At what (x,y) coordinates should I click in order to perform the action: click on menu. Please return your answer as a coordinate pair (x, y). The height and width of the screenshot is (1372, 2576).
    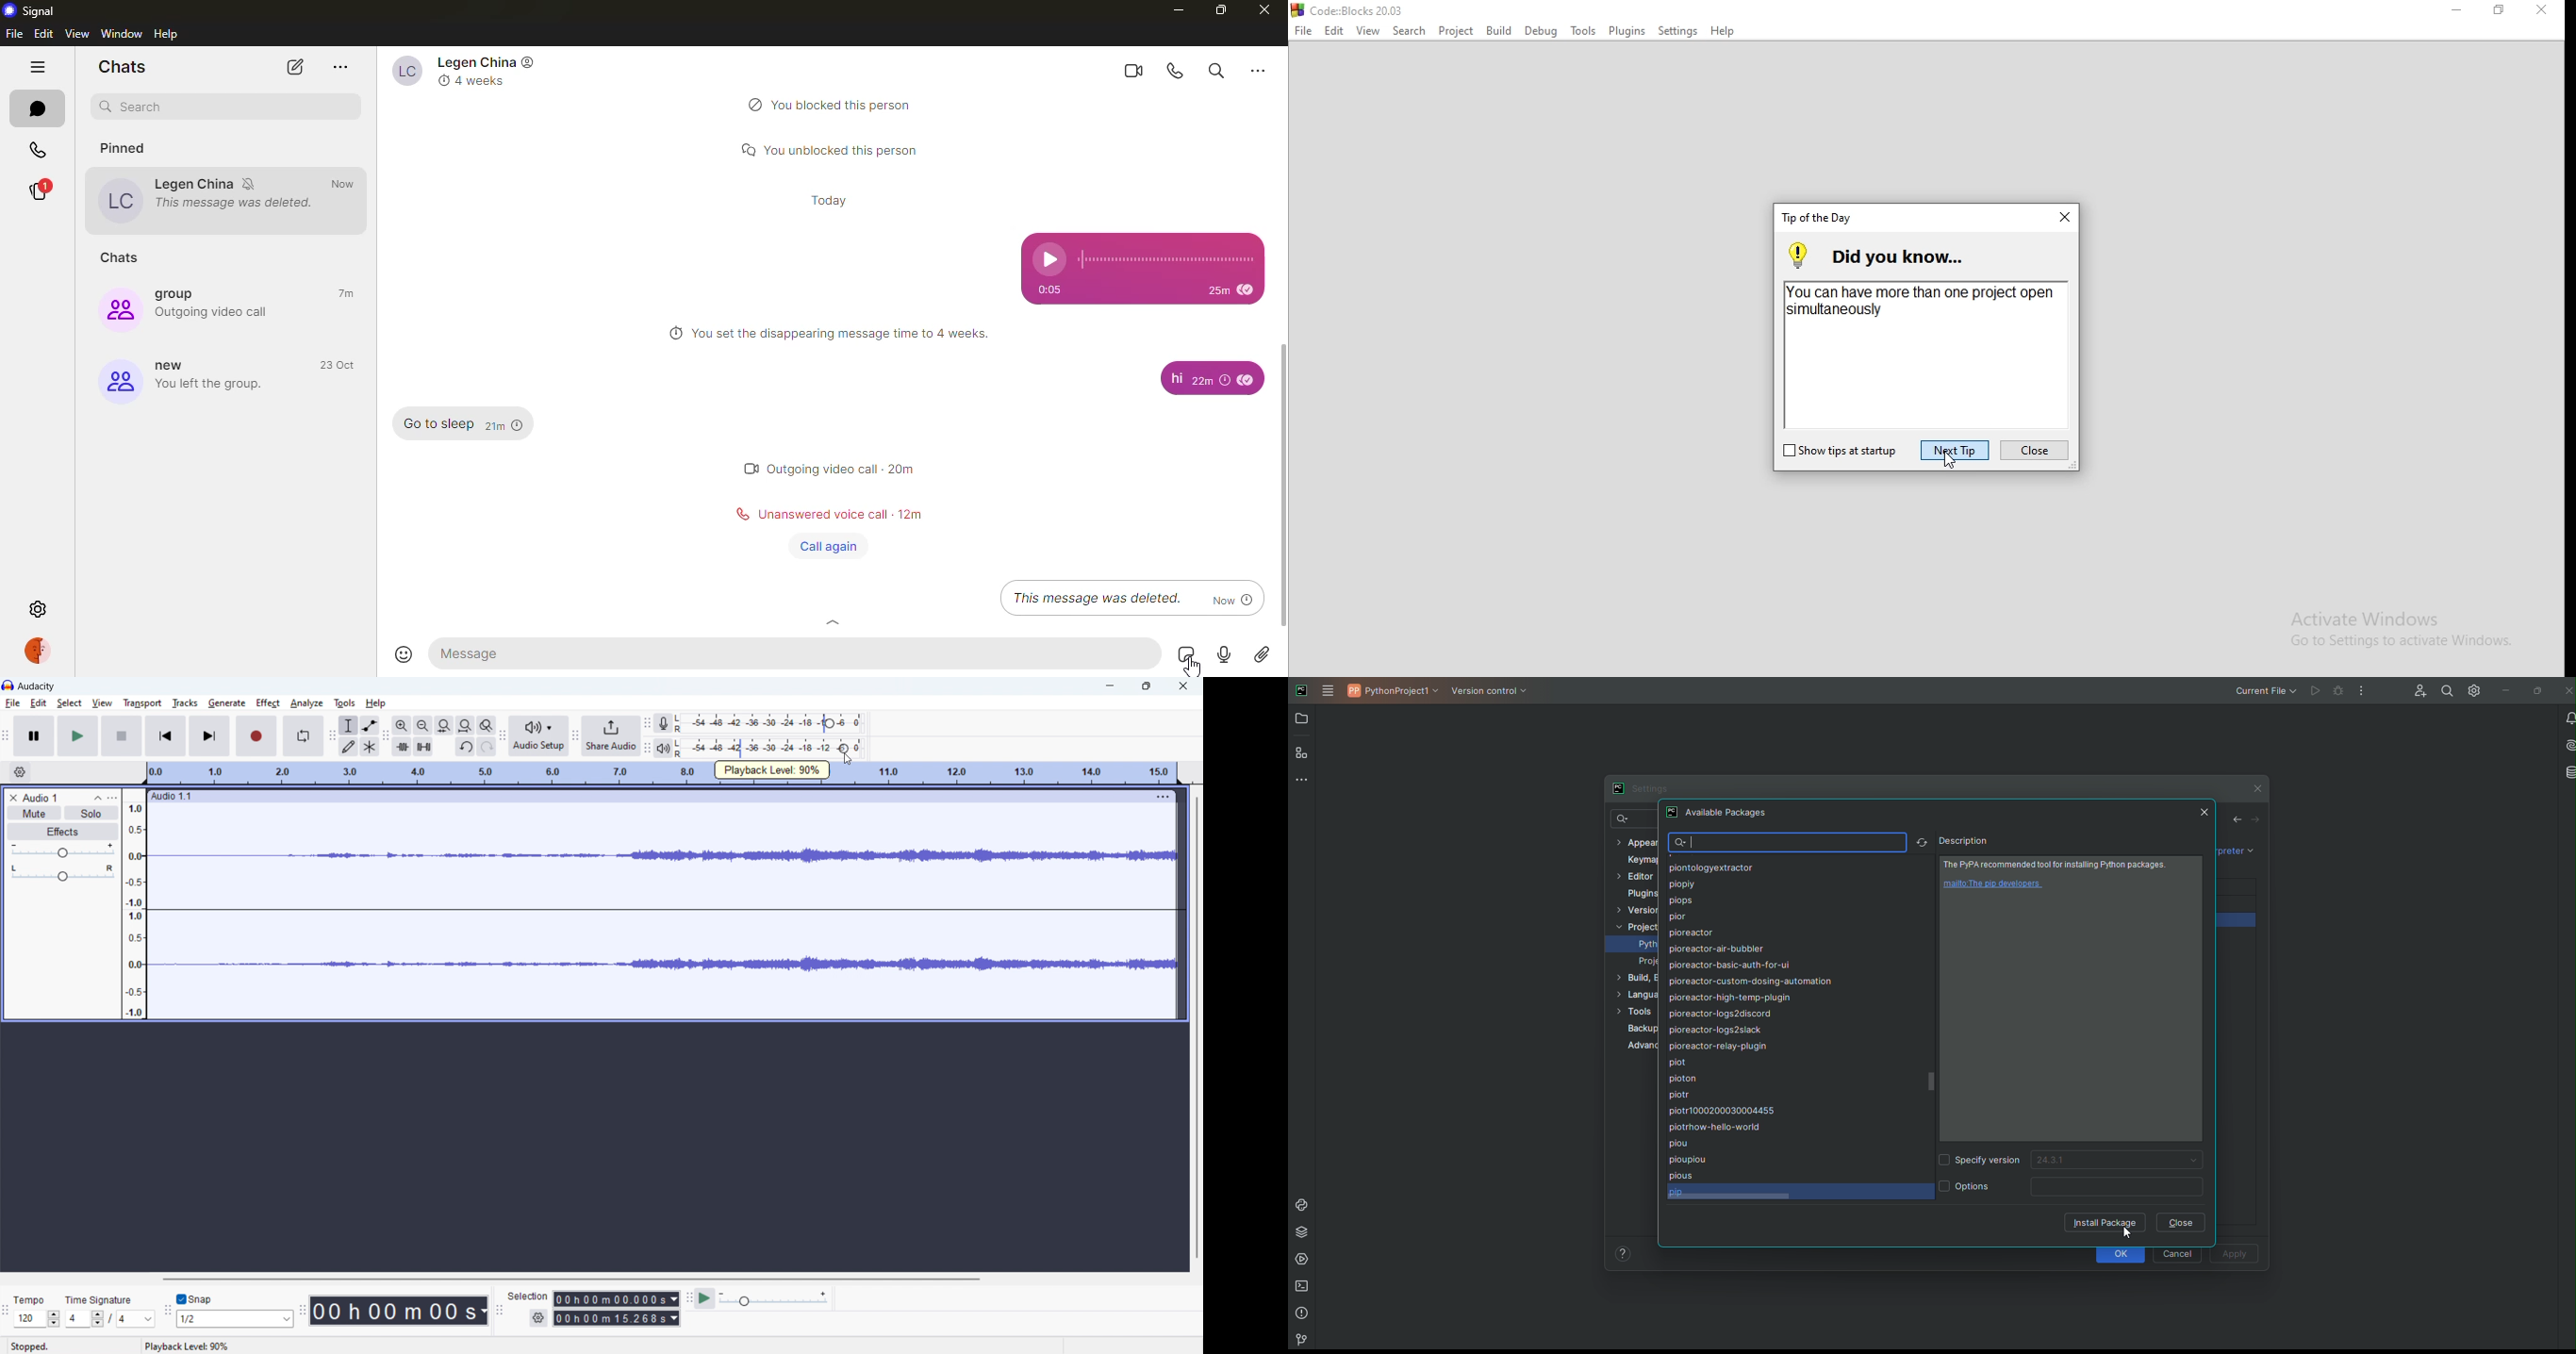
    Looking at the image, I should click on (1164, 795).